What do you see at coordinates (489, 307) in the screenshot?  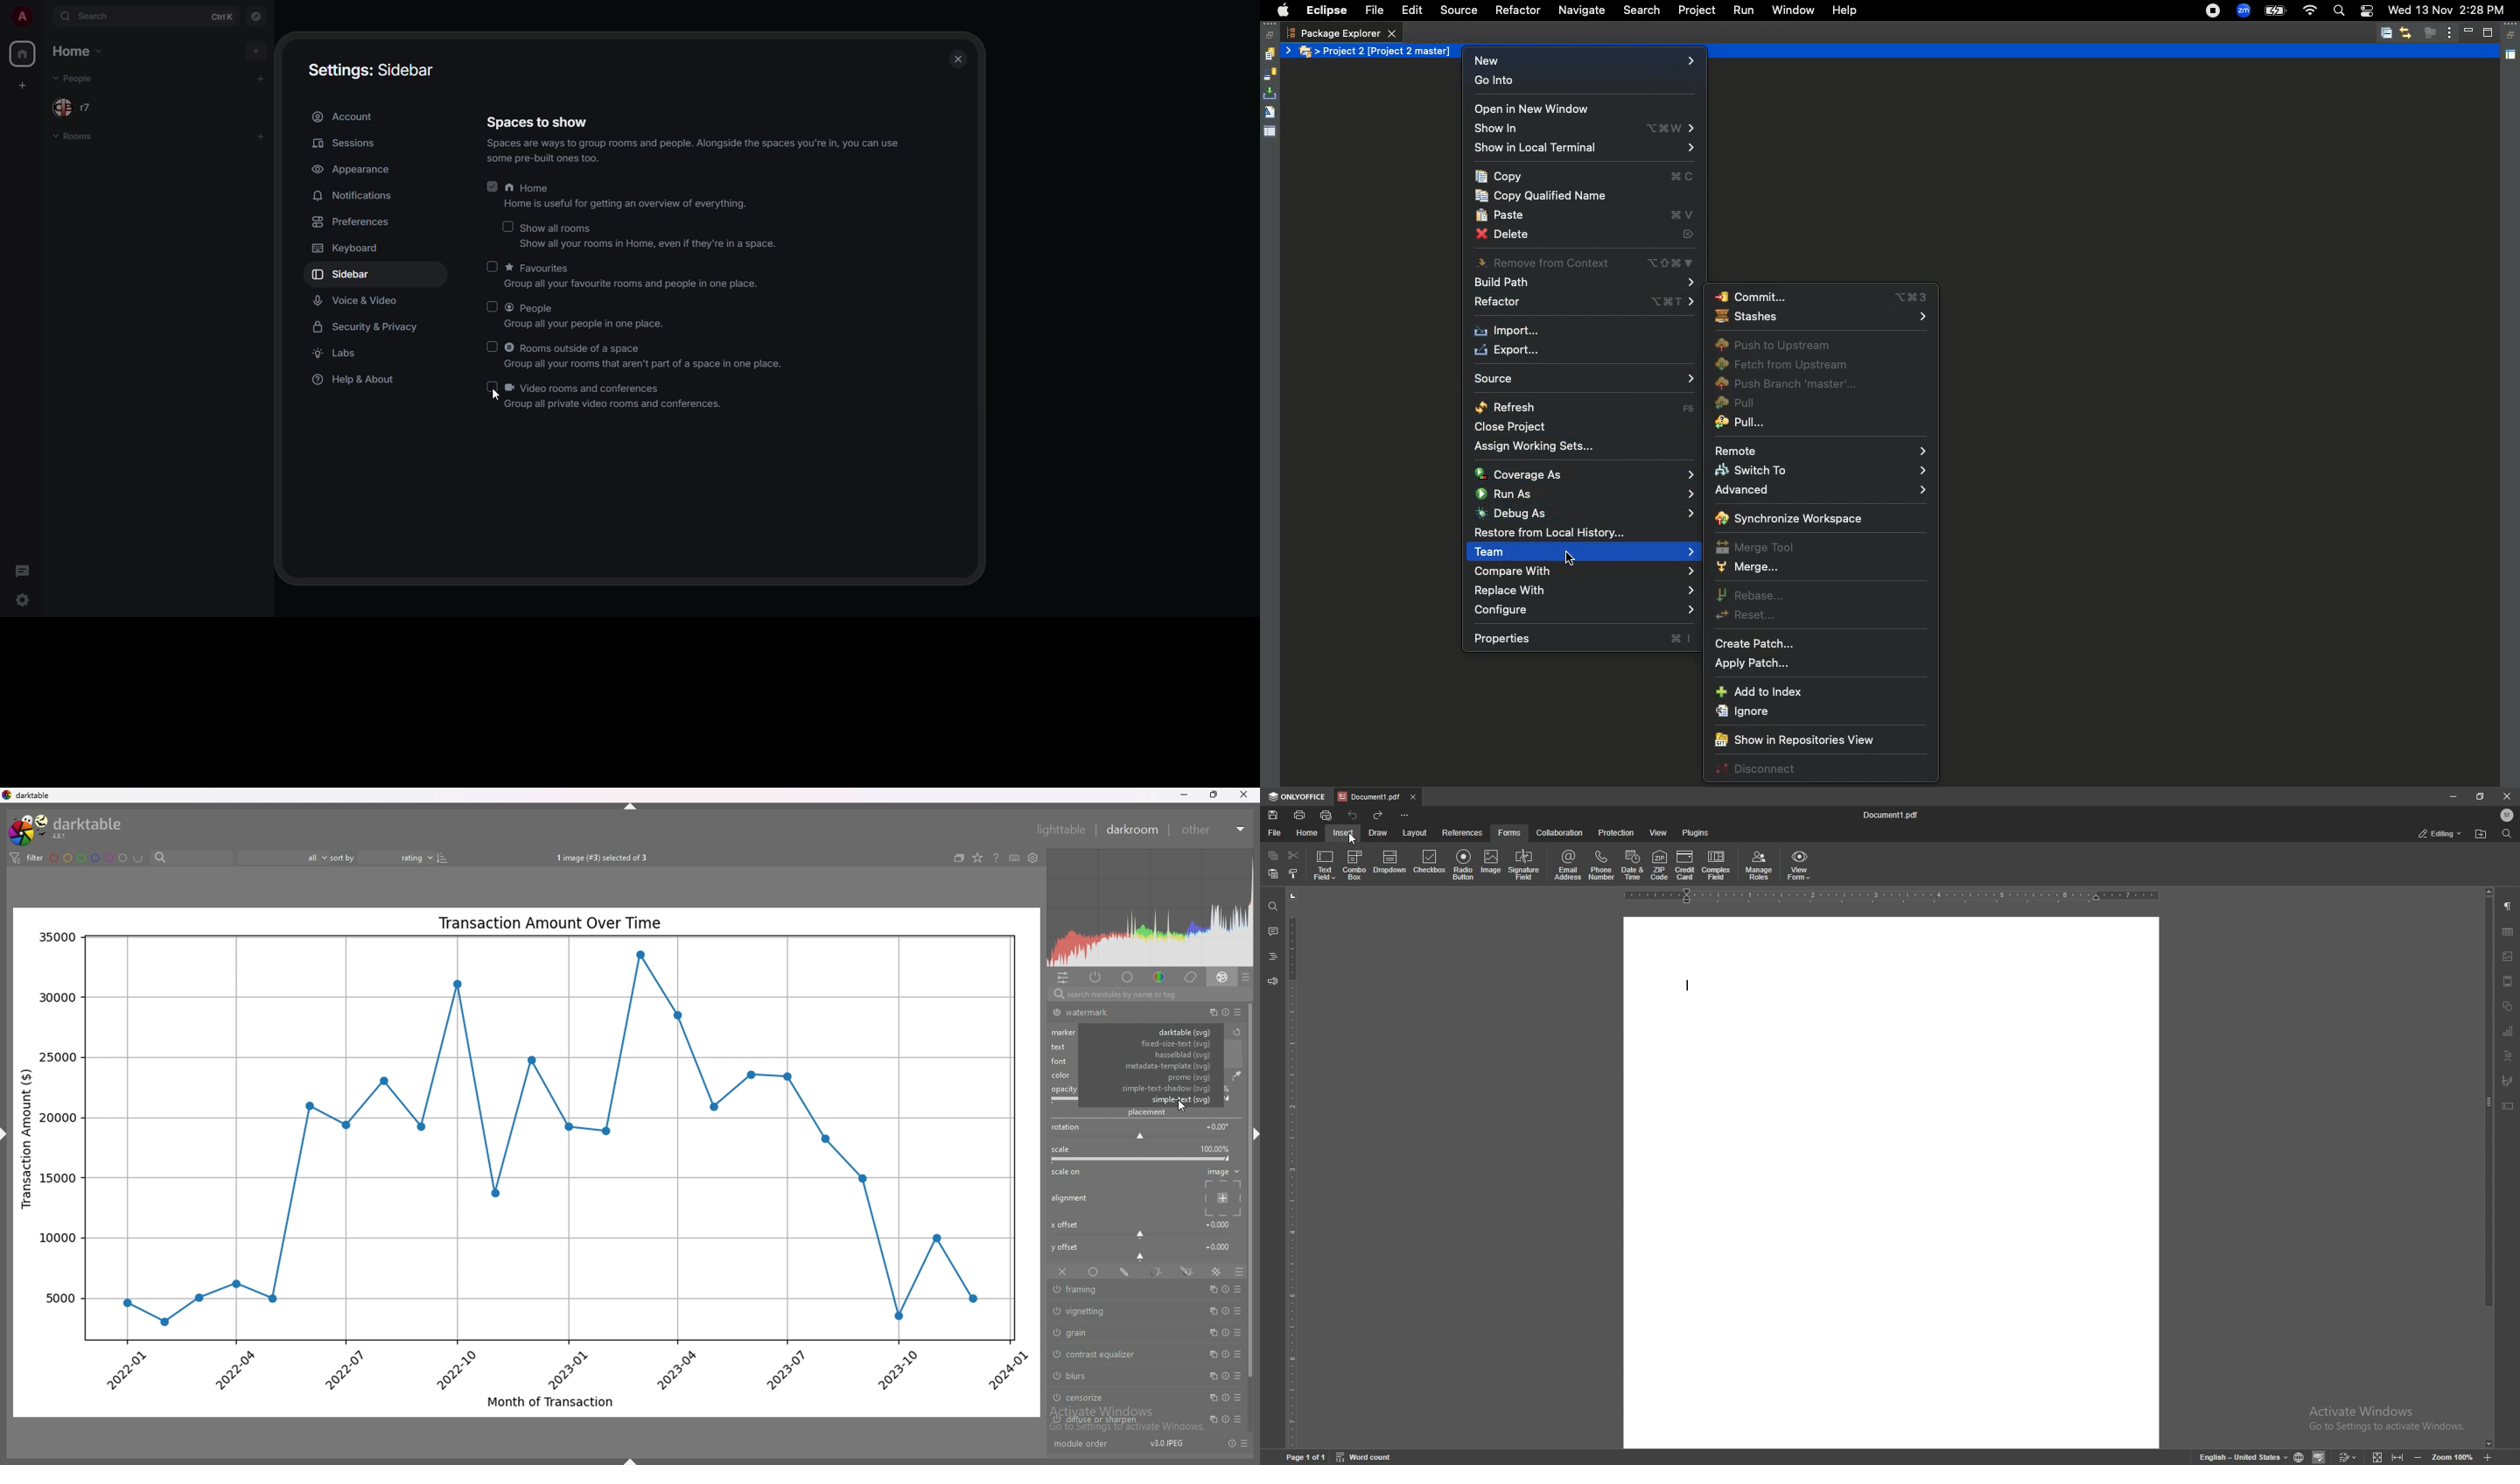 I see `click to enable` at bounding box center [489, 307].